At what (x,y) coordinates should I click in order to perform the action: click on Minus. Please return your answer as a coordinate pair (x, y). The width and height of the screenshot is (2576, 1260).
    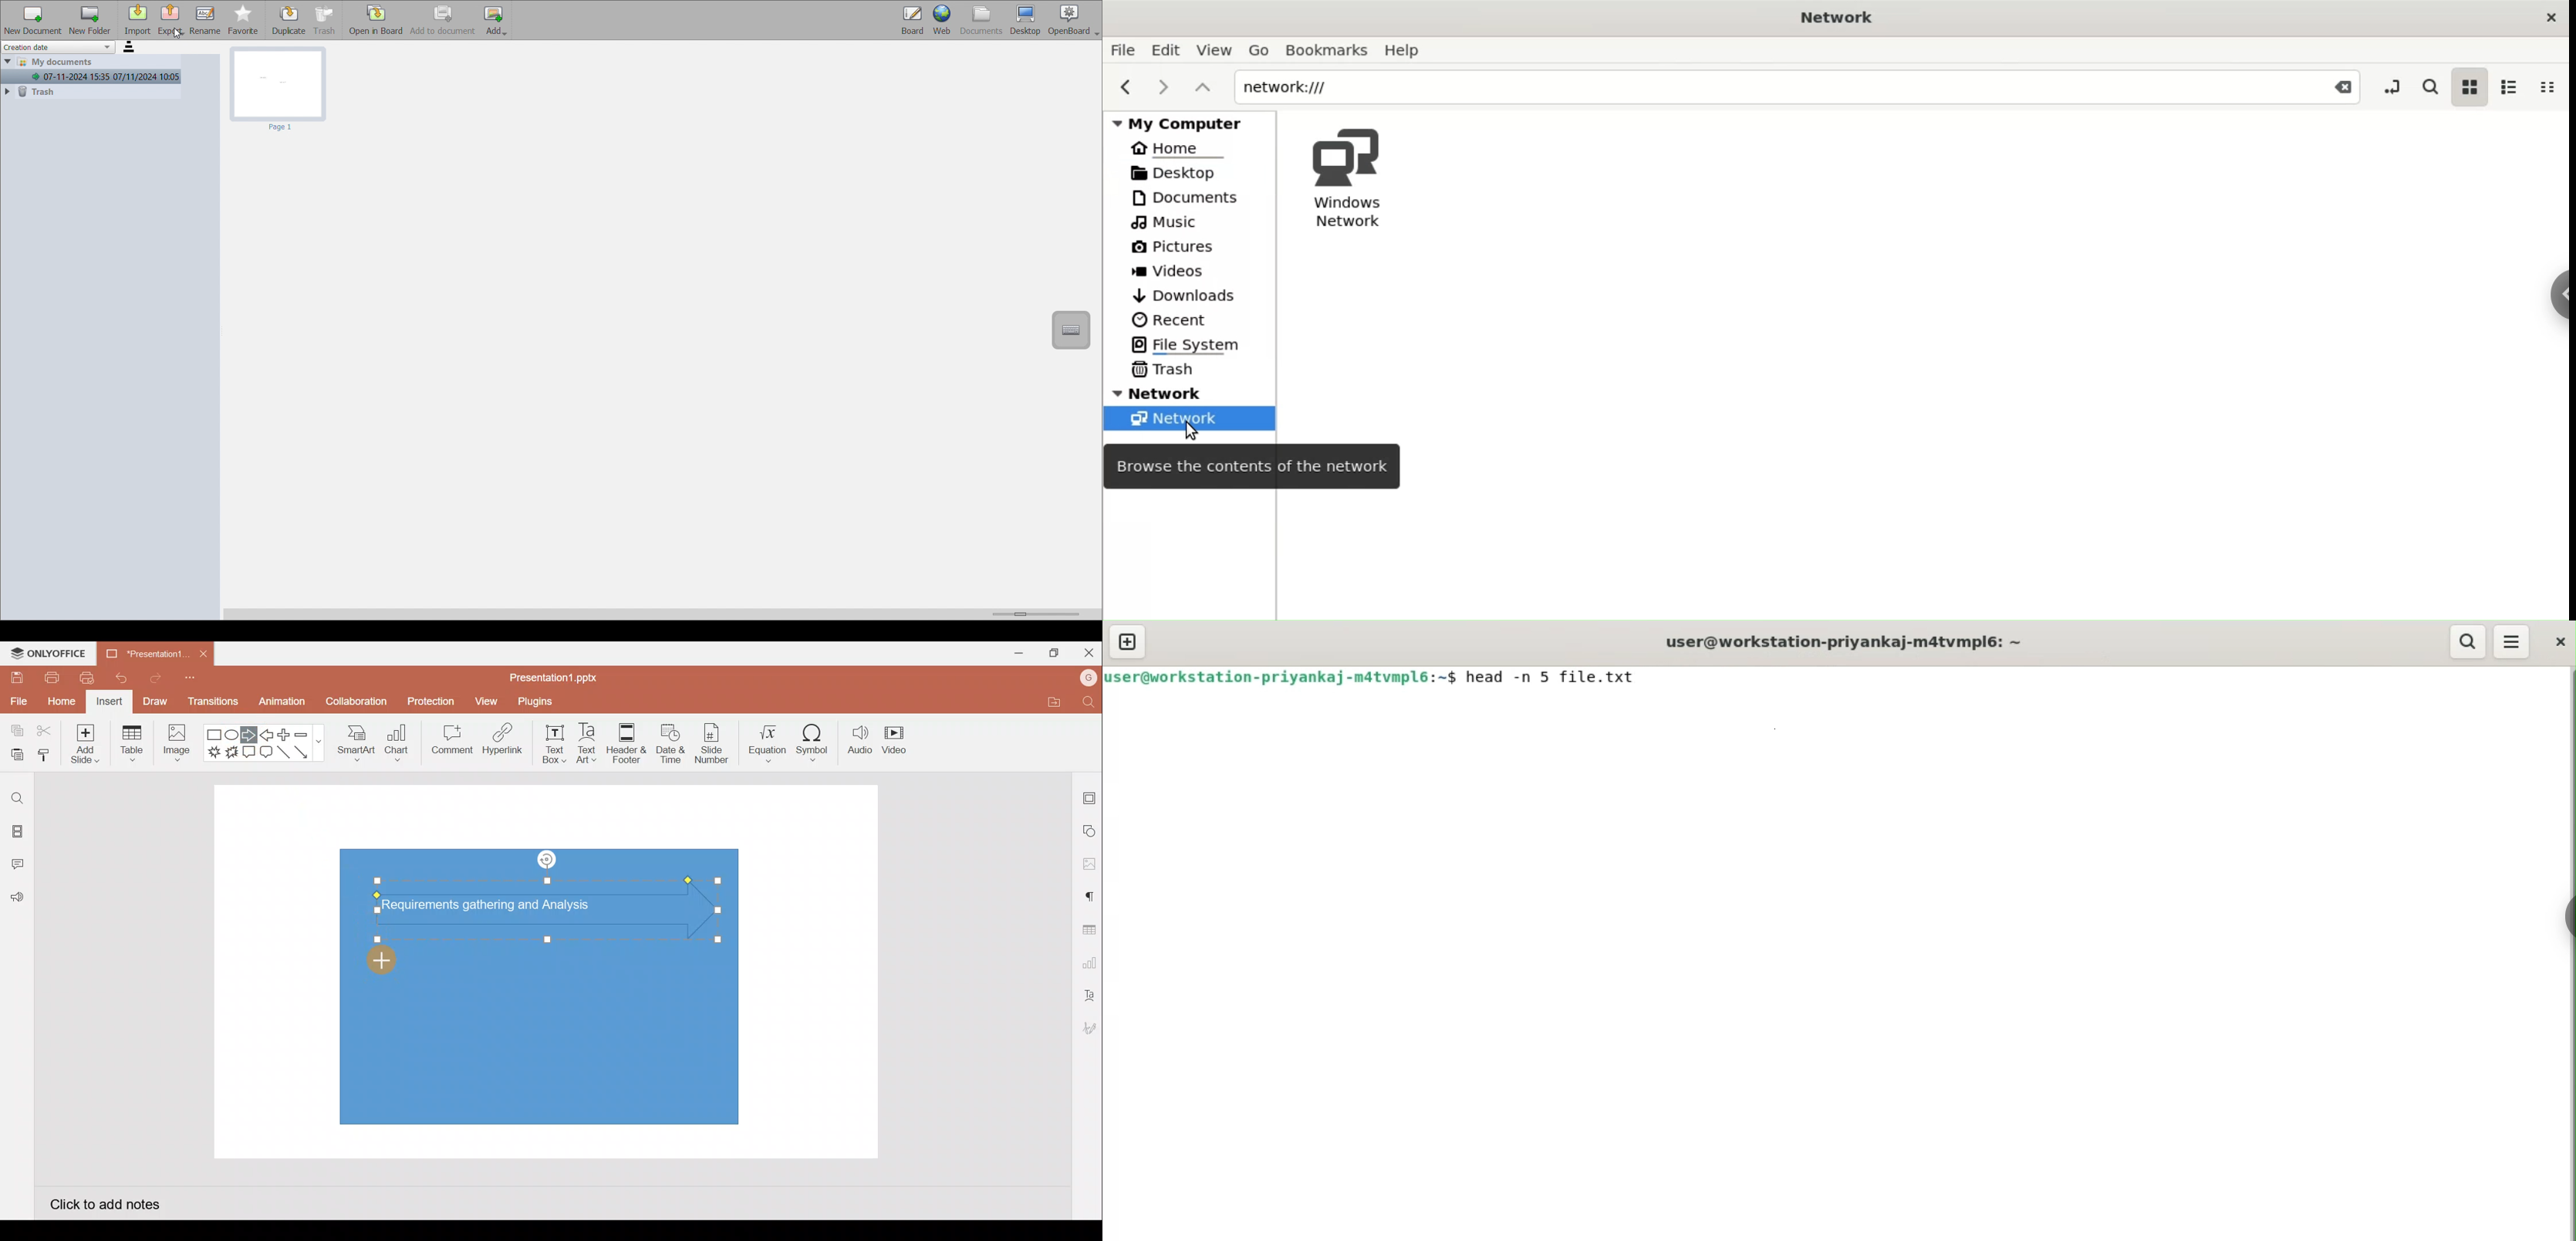
    Looking at the image, I should click on (307, 734).